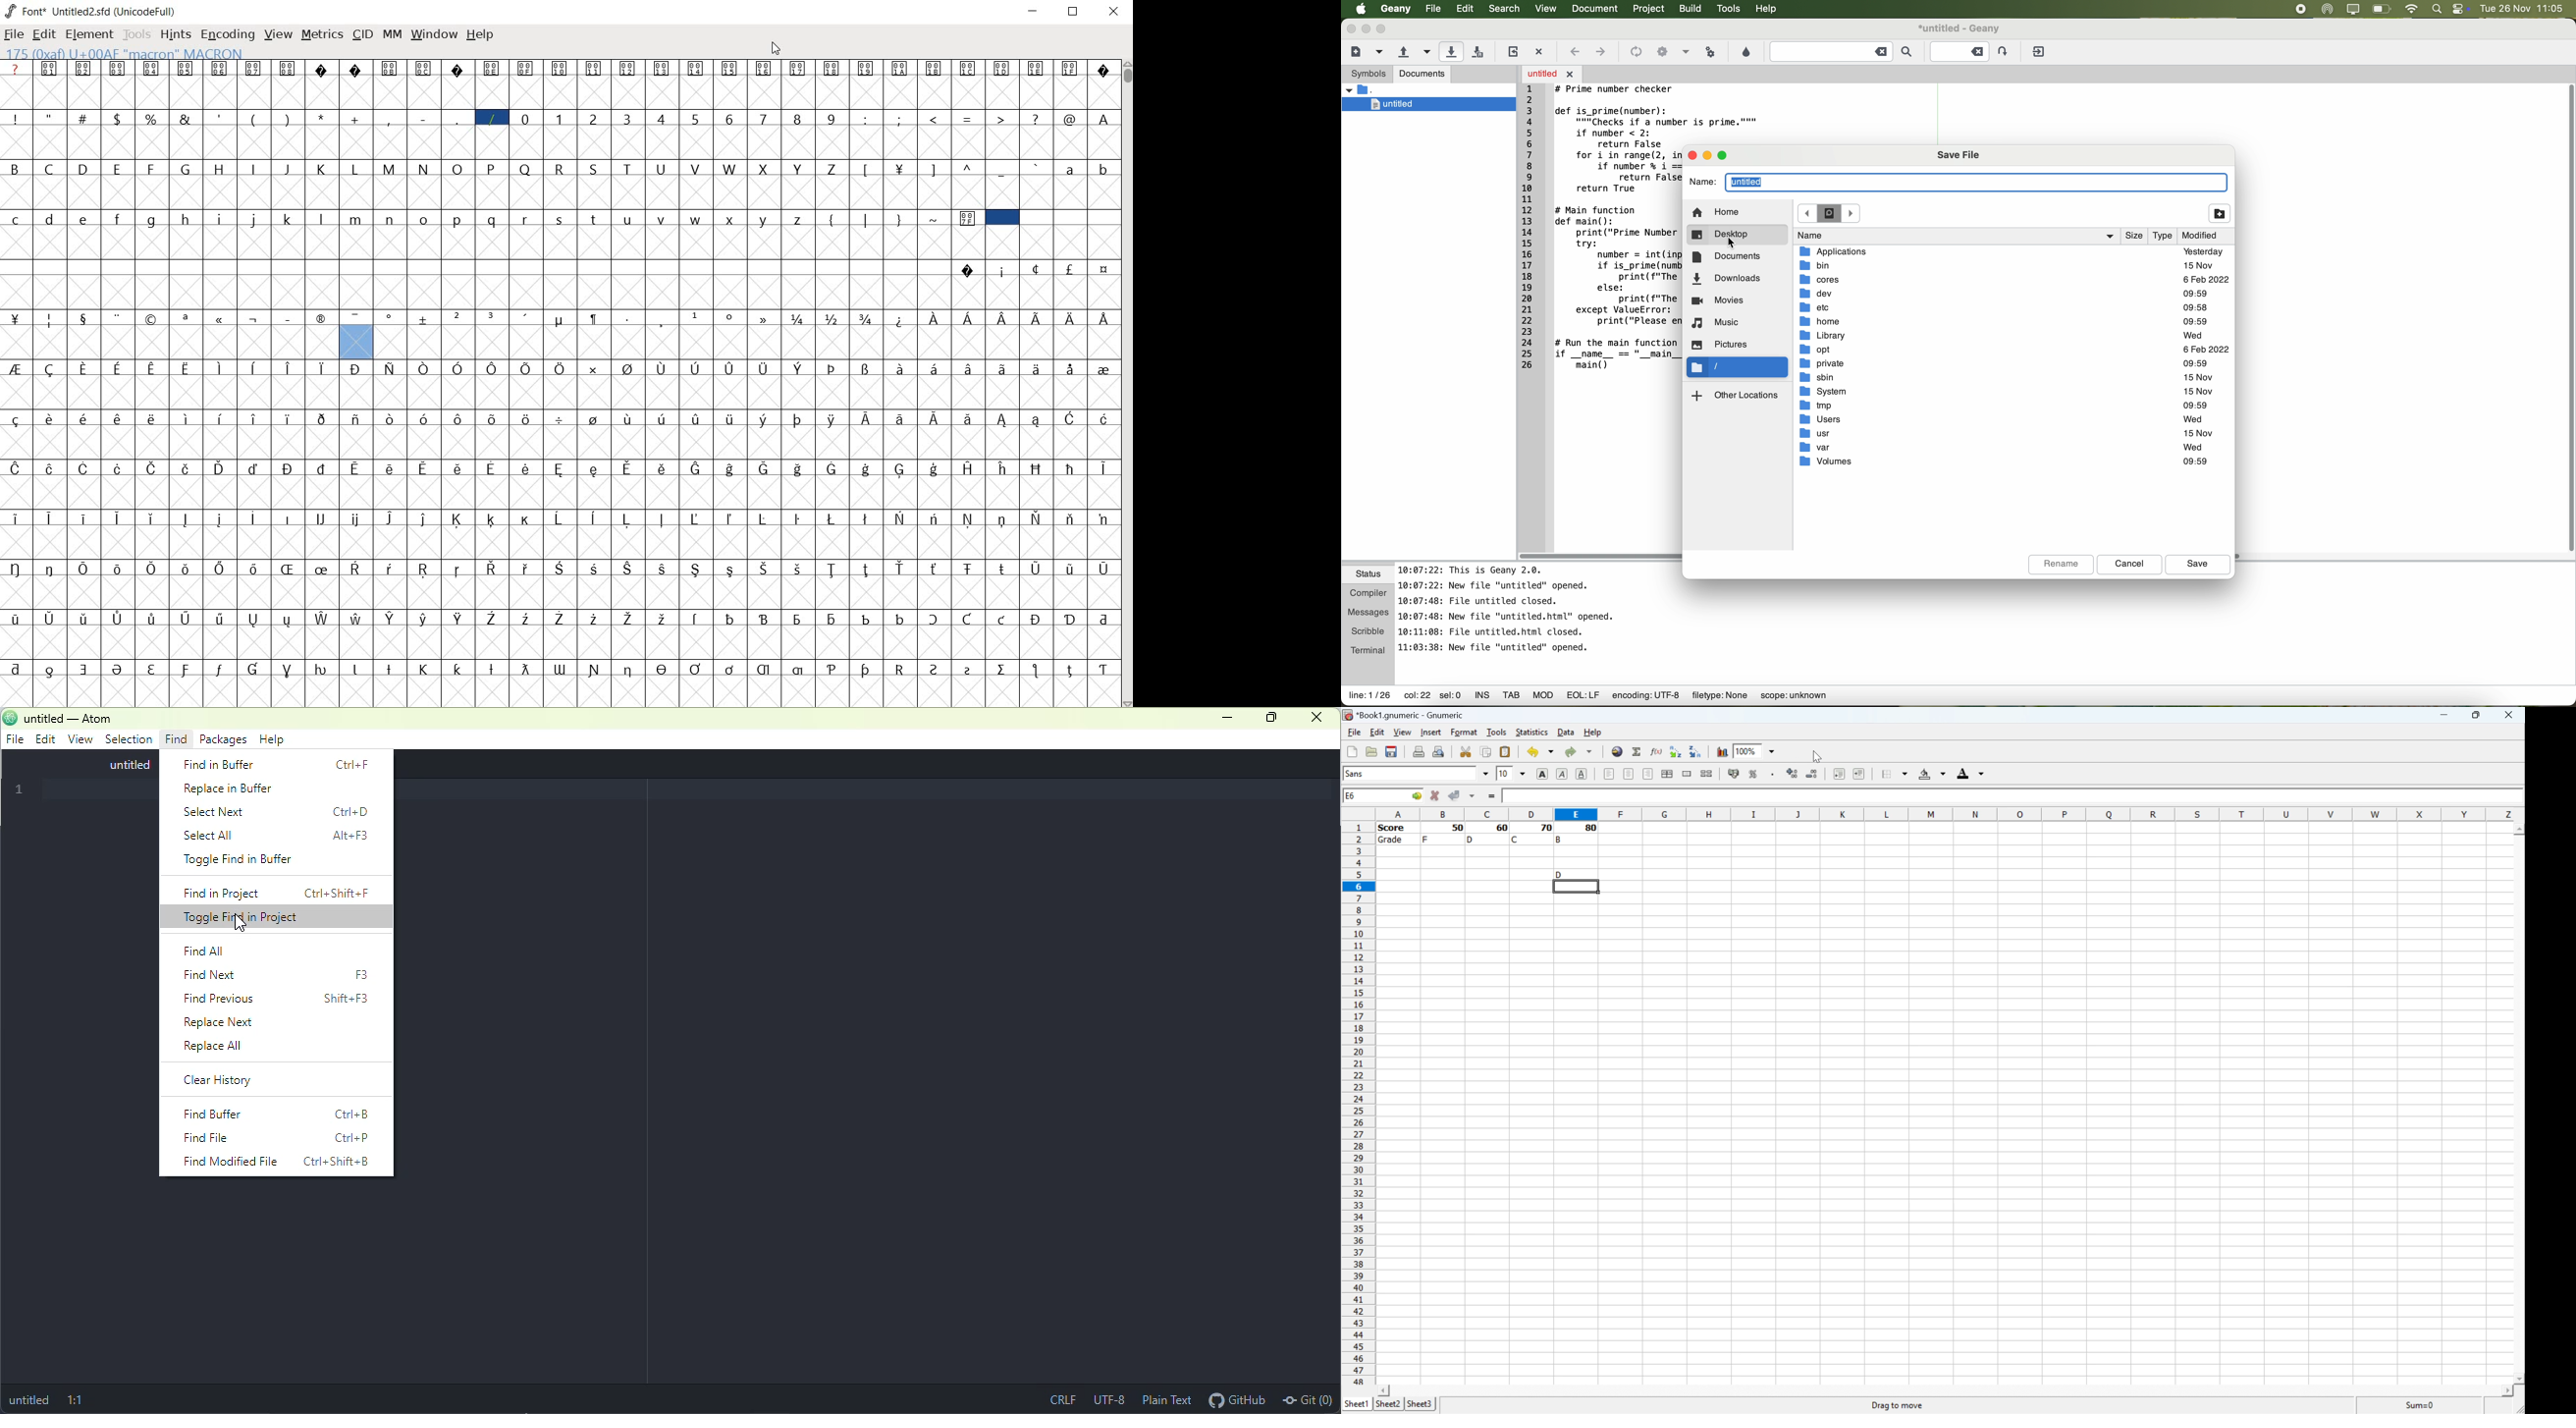  What do you see at coordinates (663, 369) in the screenshot?
I see `Symbol` at bounding box center [663, 369].